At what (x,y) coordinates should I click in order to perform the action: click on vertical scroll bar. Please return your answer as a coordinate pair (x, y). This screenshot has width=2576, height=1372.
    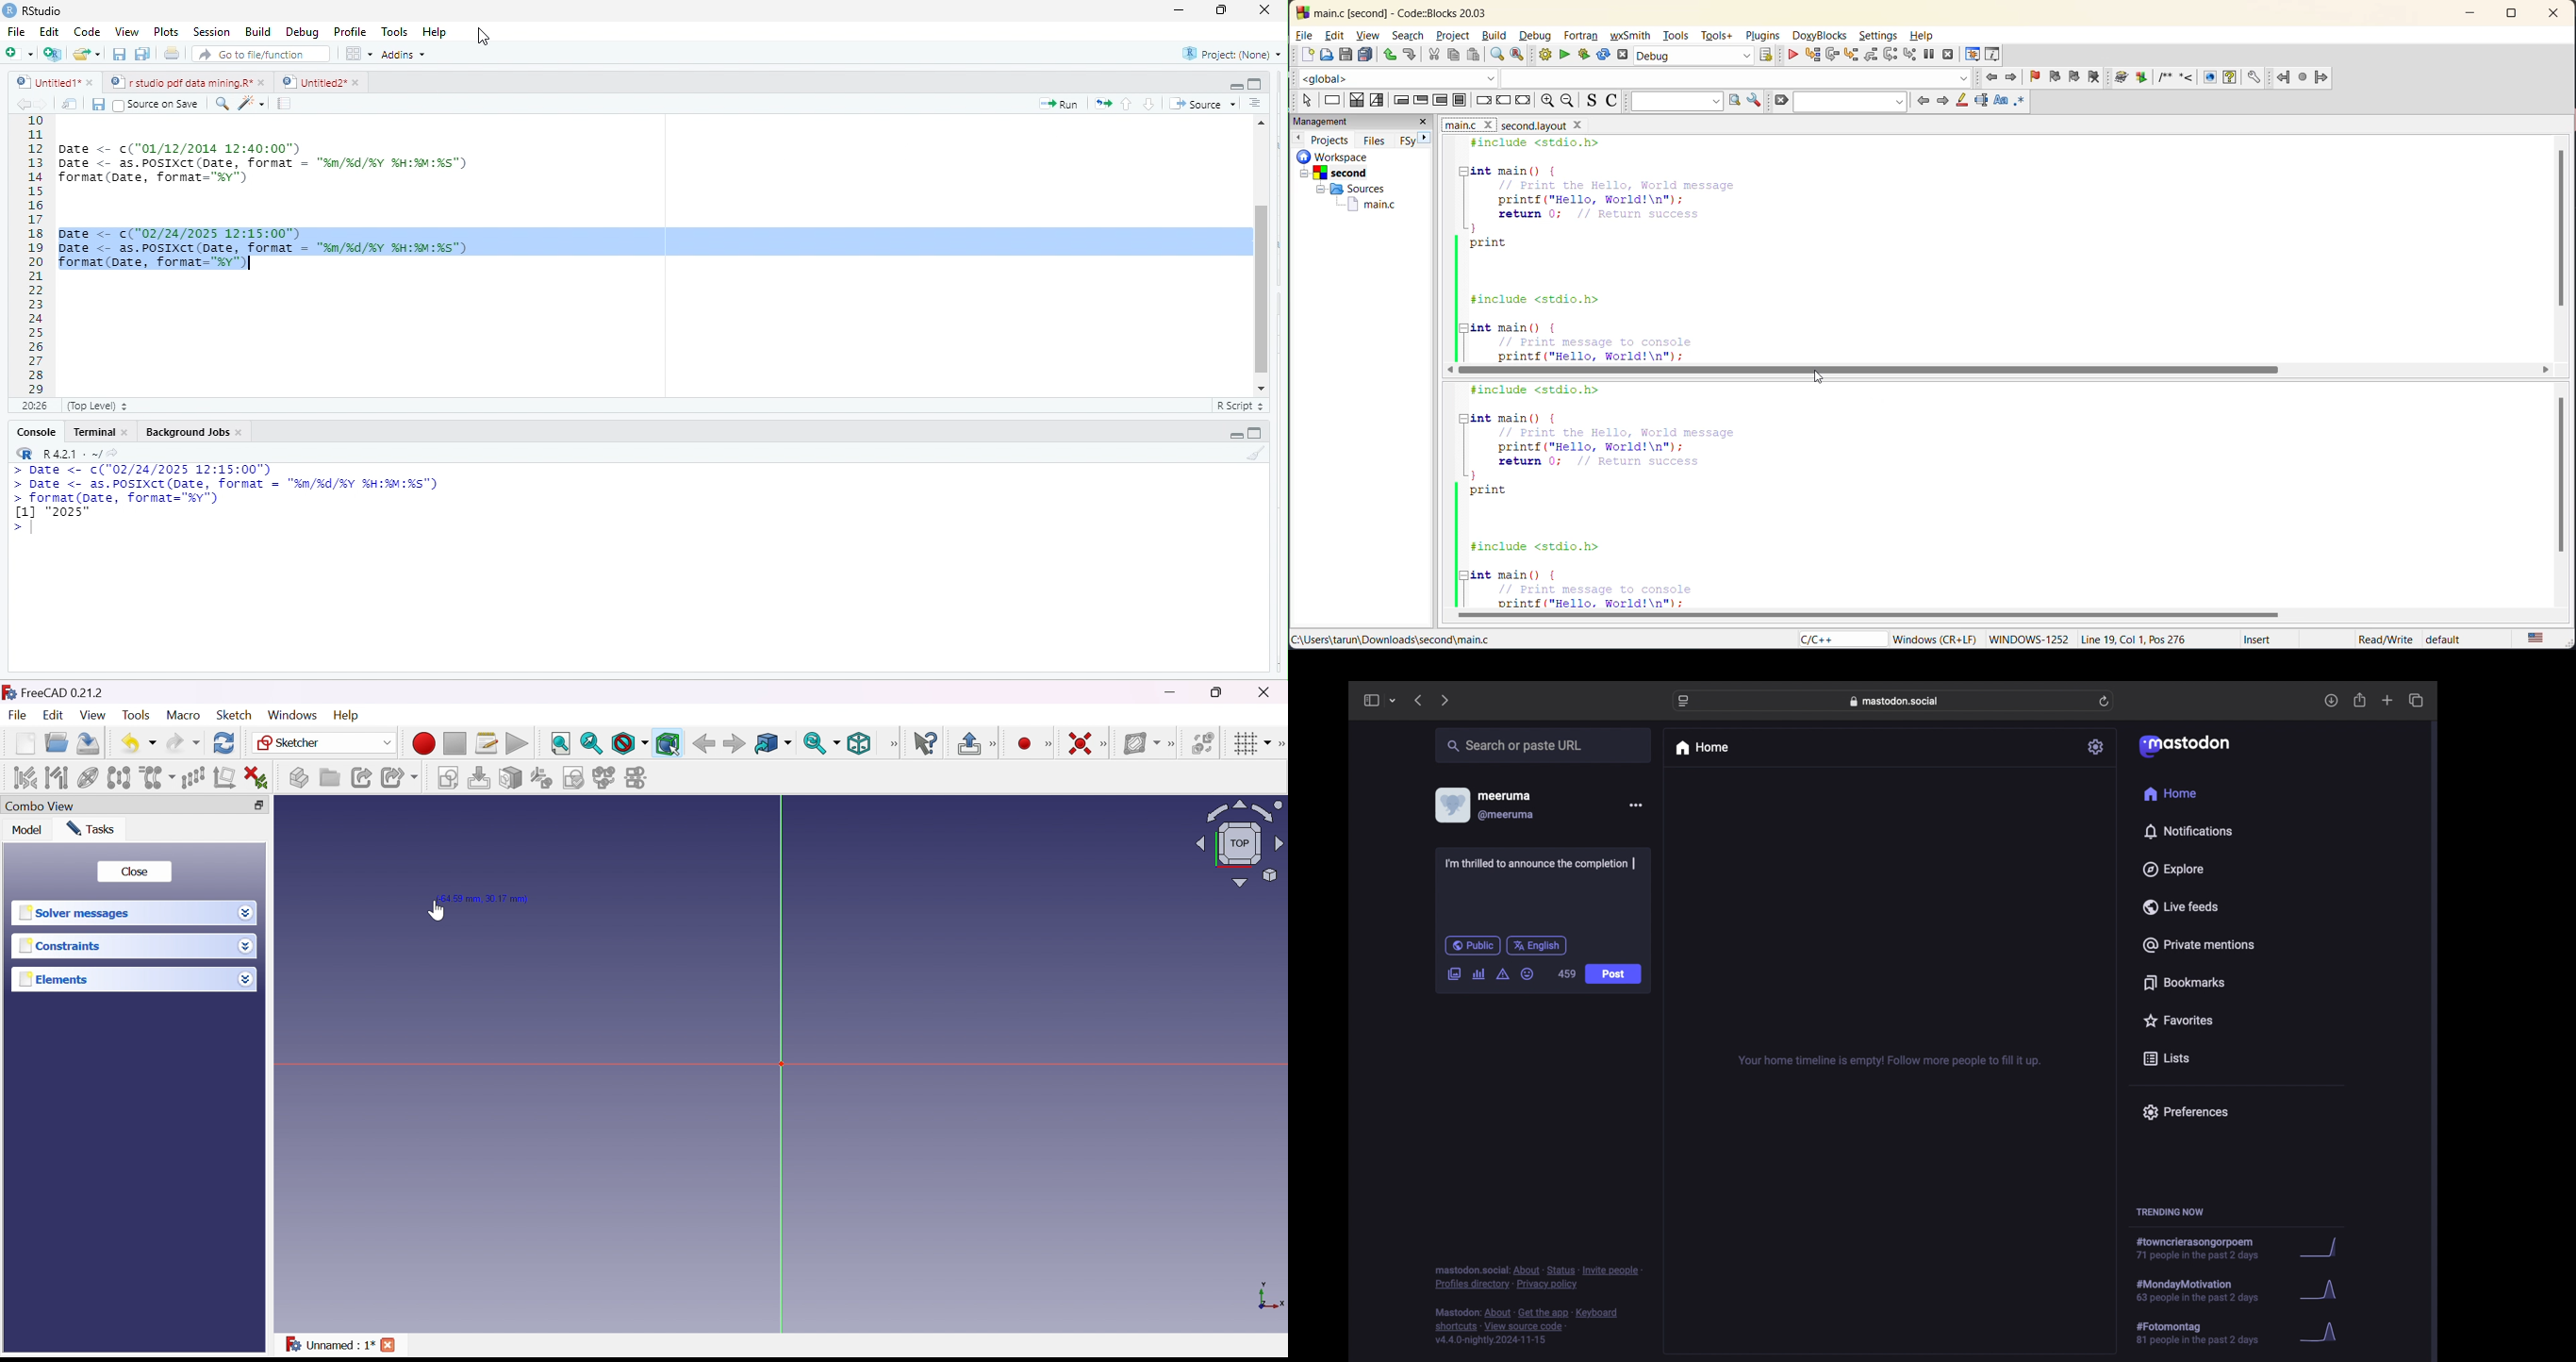
    Looking at the image, I should click on (1261, 253).